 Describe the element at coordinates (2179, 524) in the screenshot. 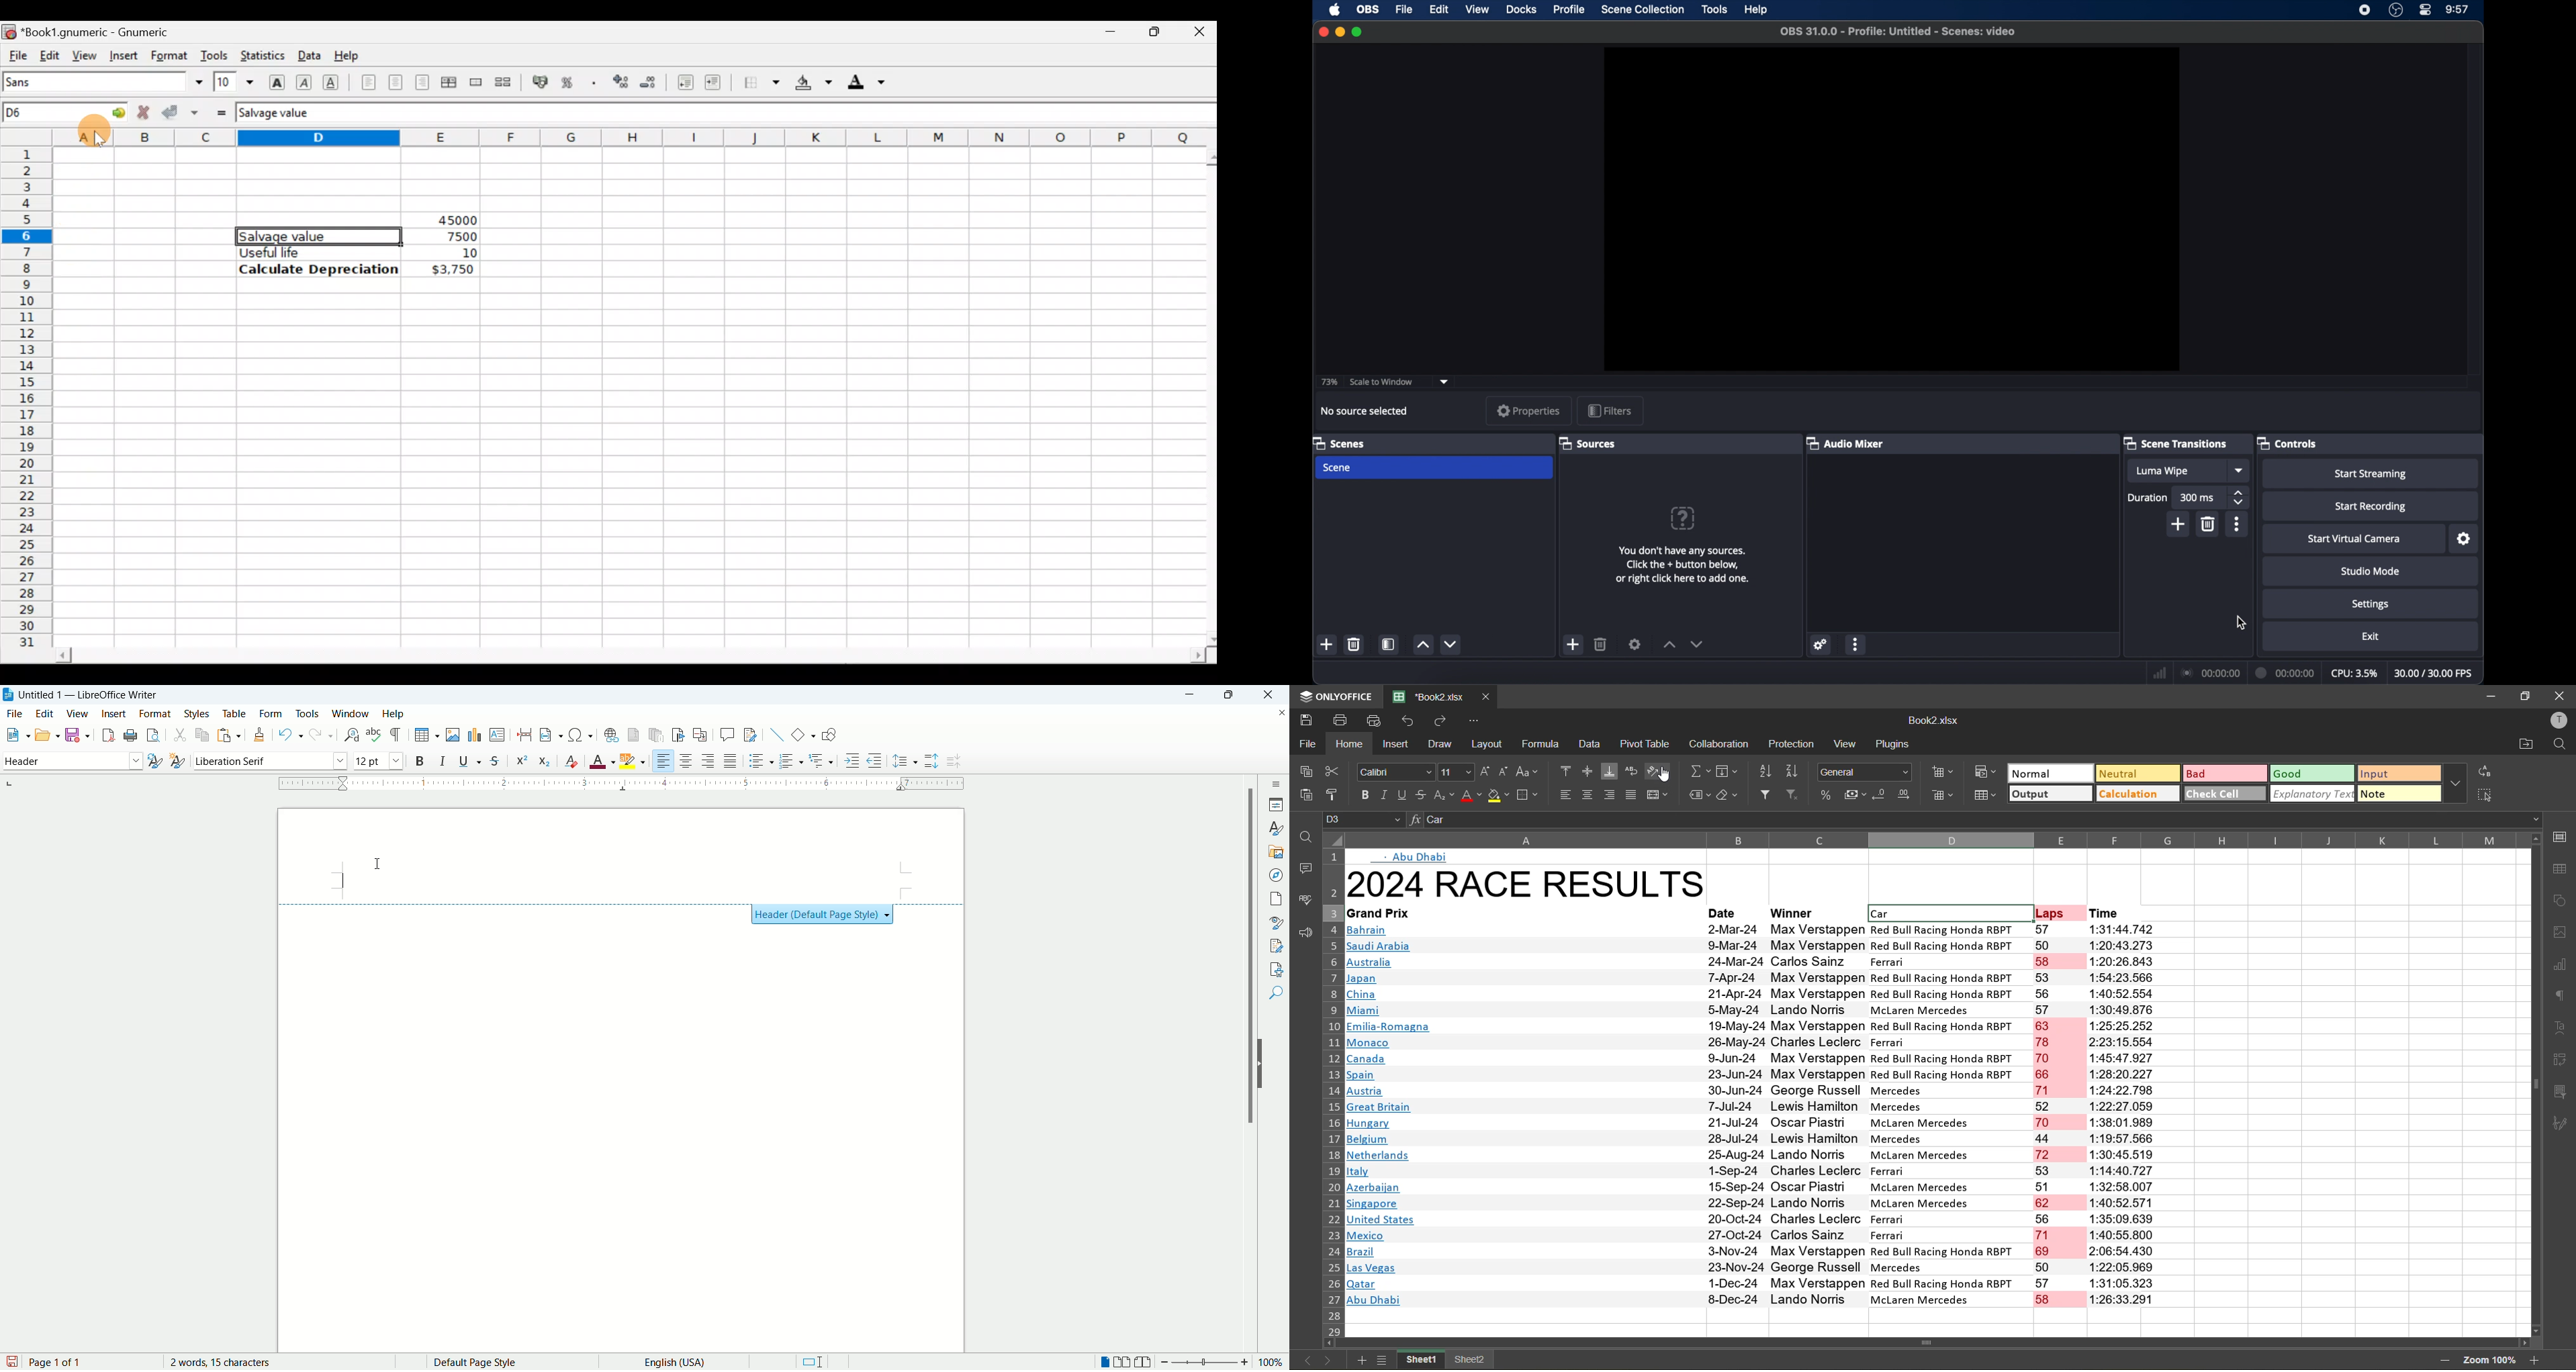

I see `add` at that location.